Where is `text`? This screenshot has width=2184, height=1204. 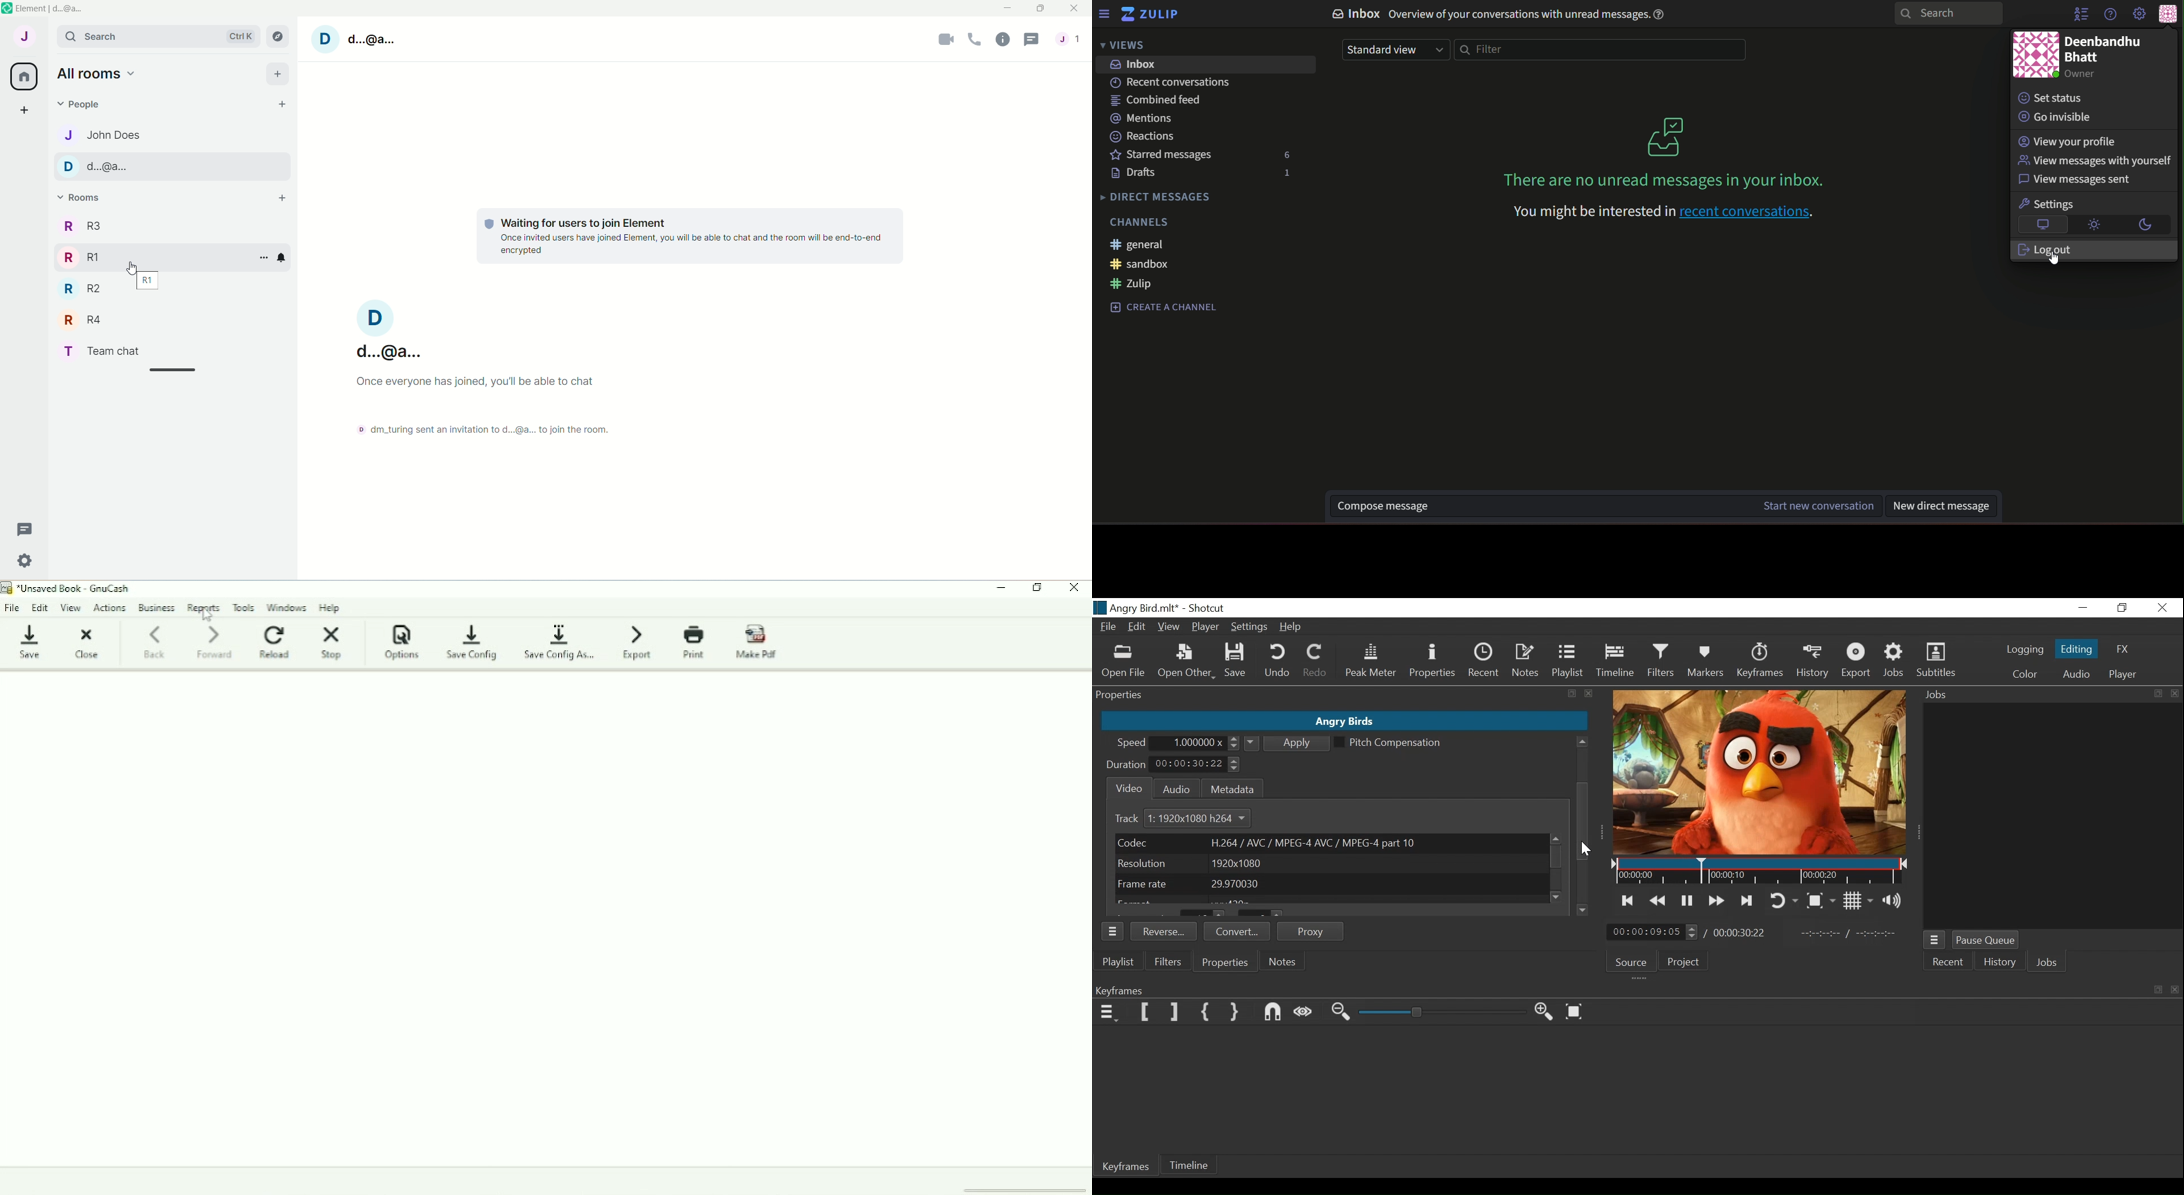 text is located at coordinates (1146, 138).